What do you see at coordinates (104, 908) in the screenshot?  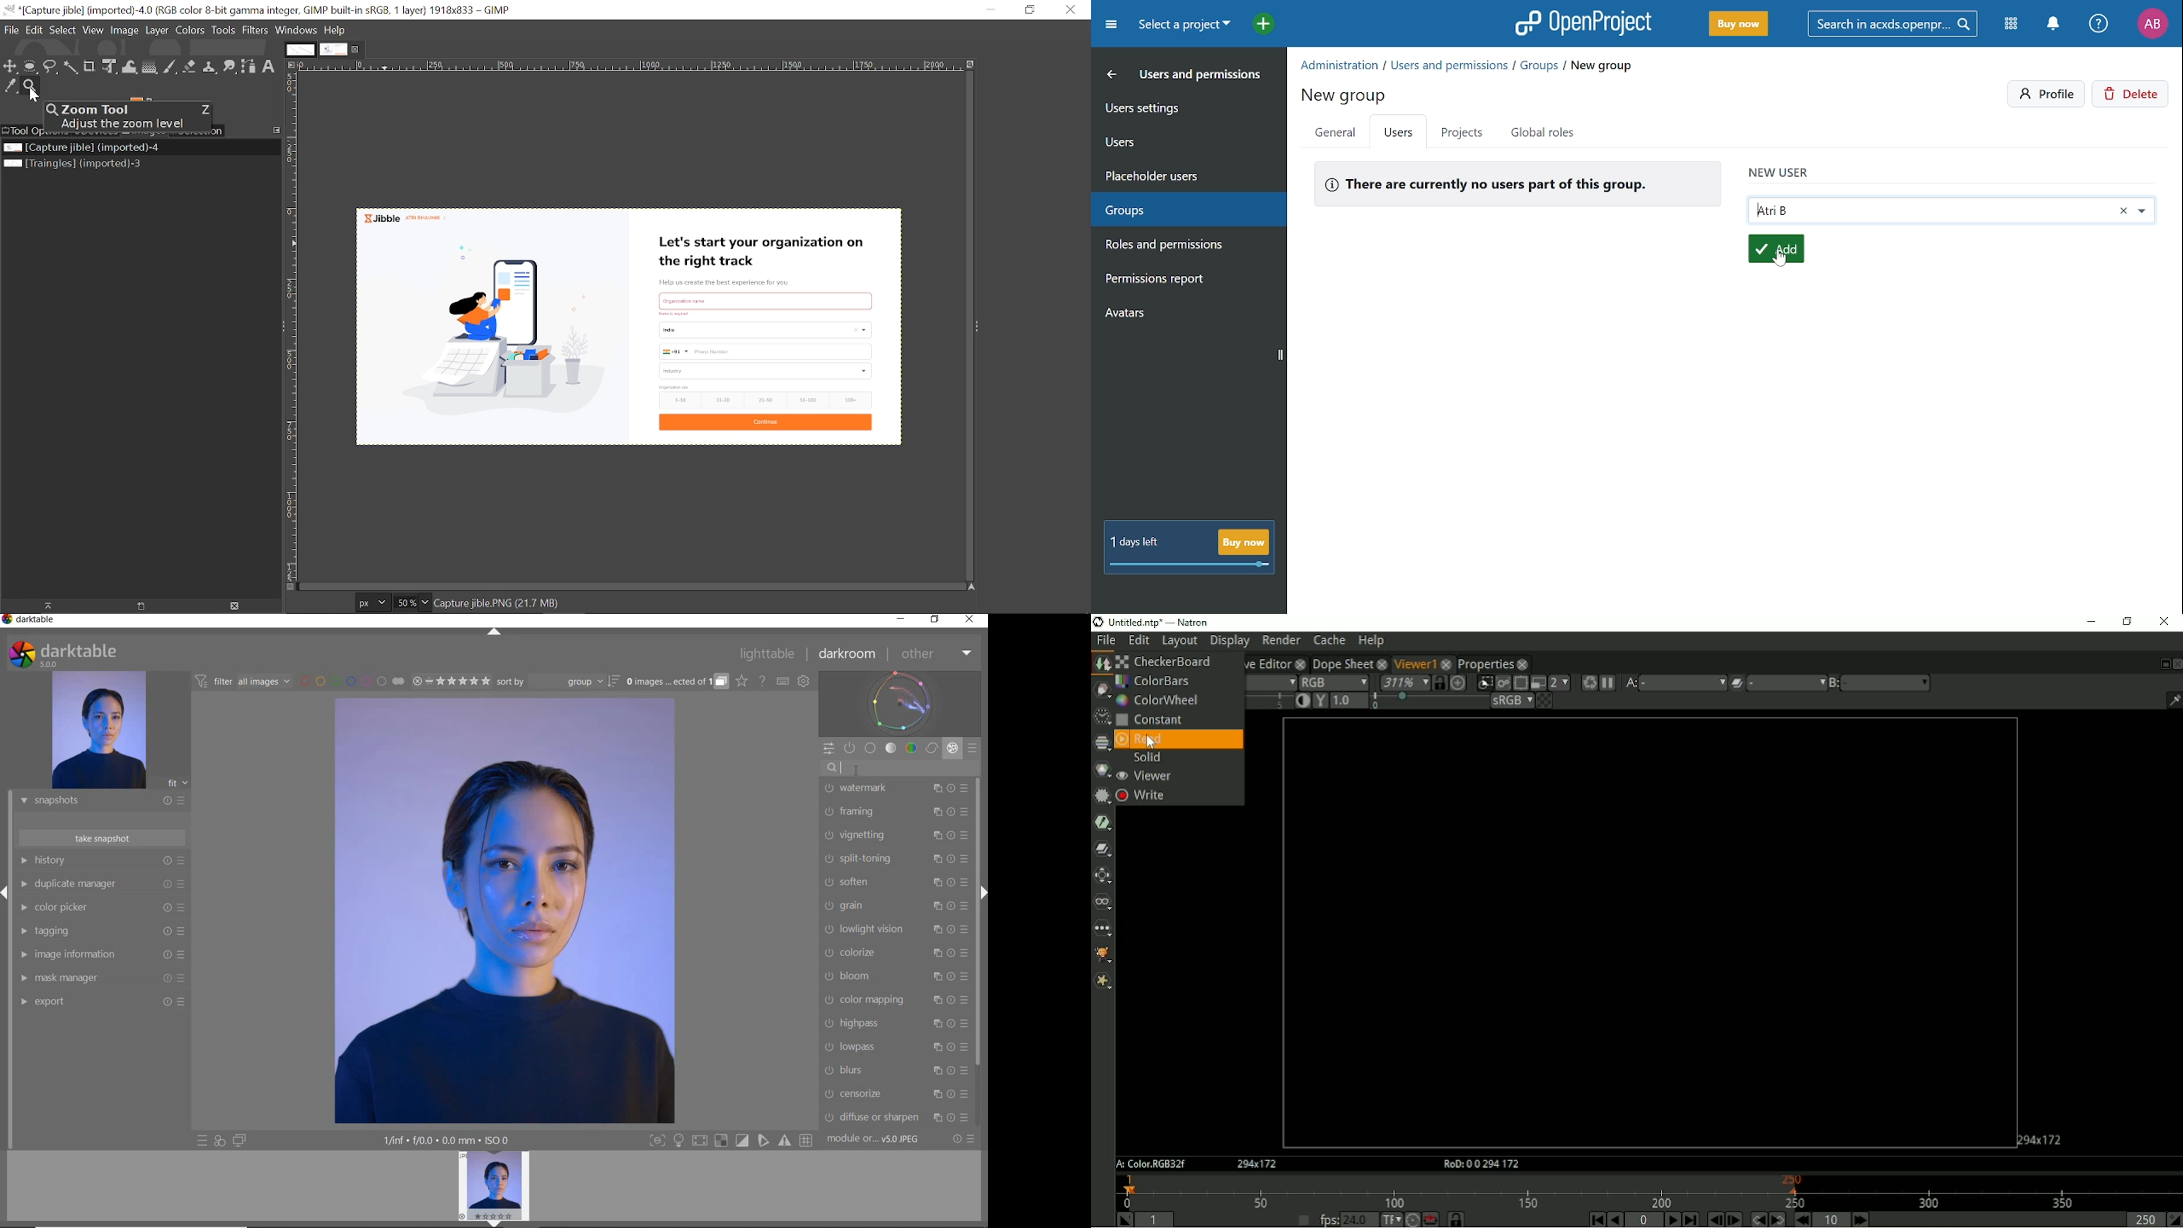 I see `COLOR PICKER` at bounding box center [104, 908].